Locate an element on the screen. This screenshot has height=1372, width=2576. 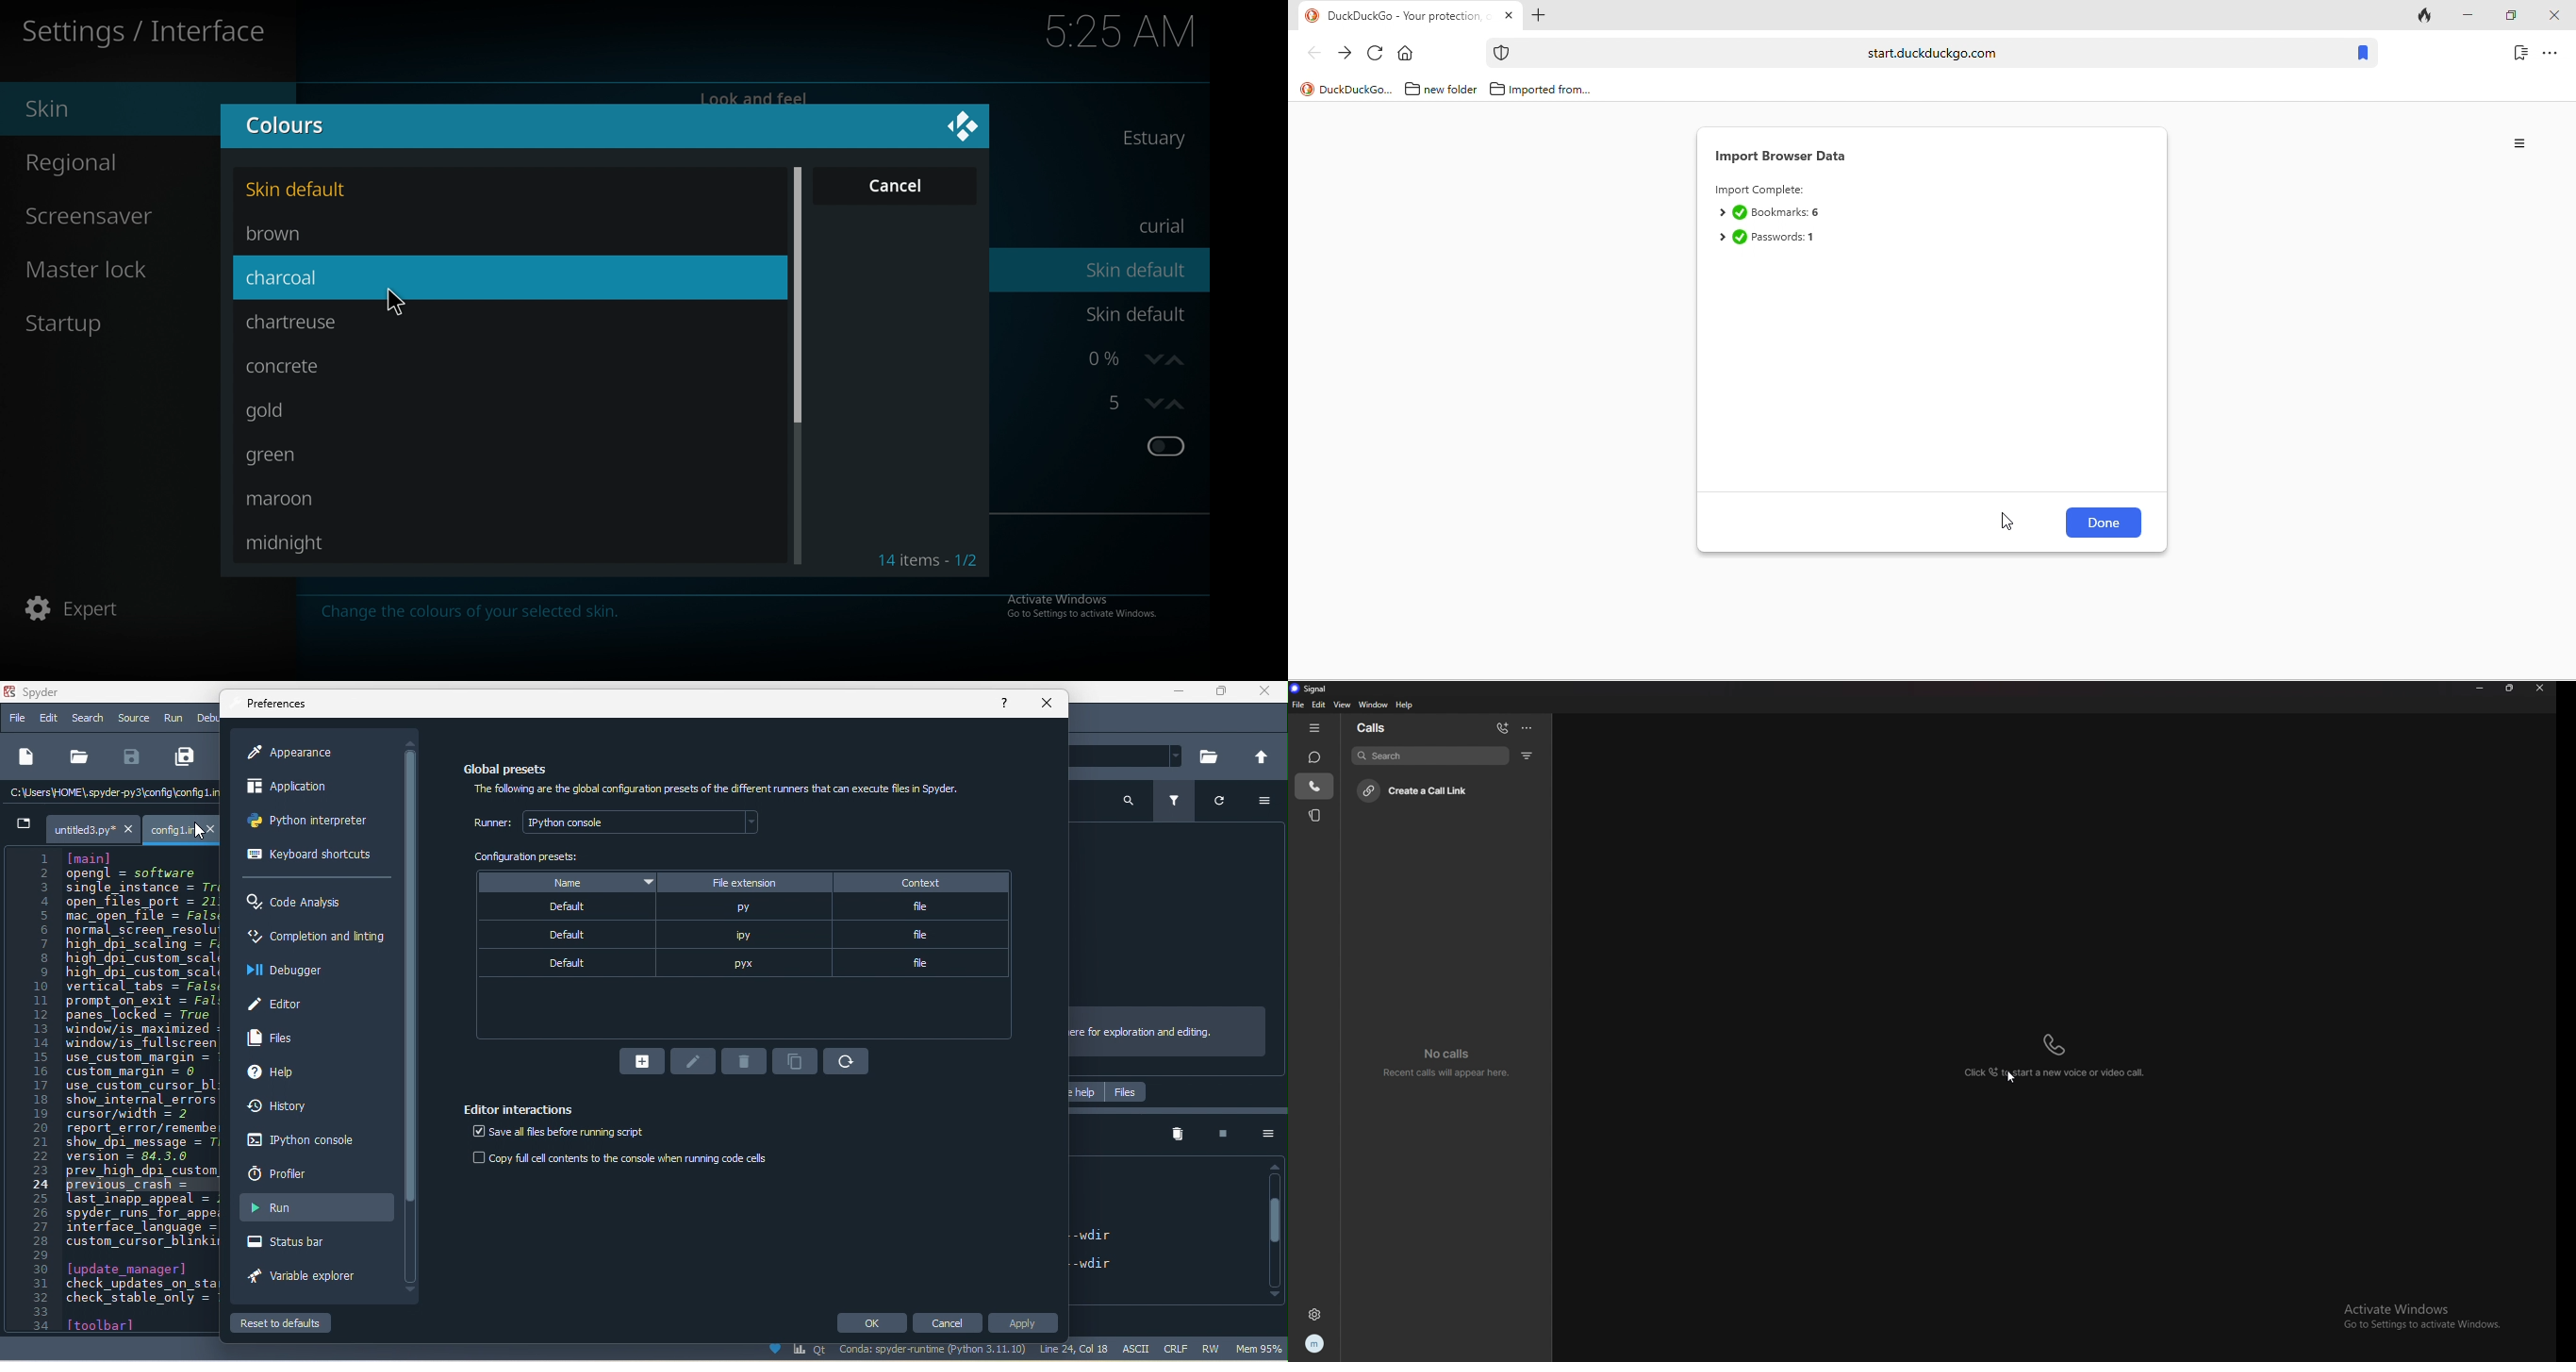
name is located at coordinates (567, 881).